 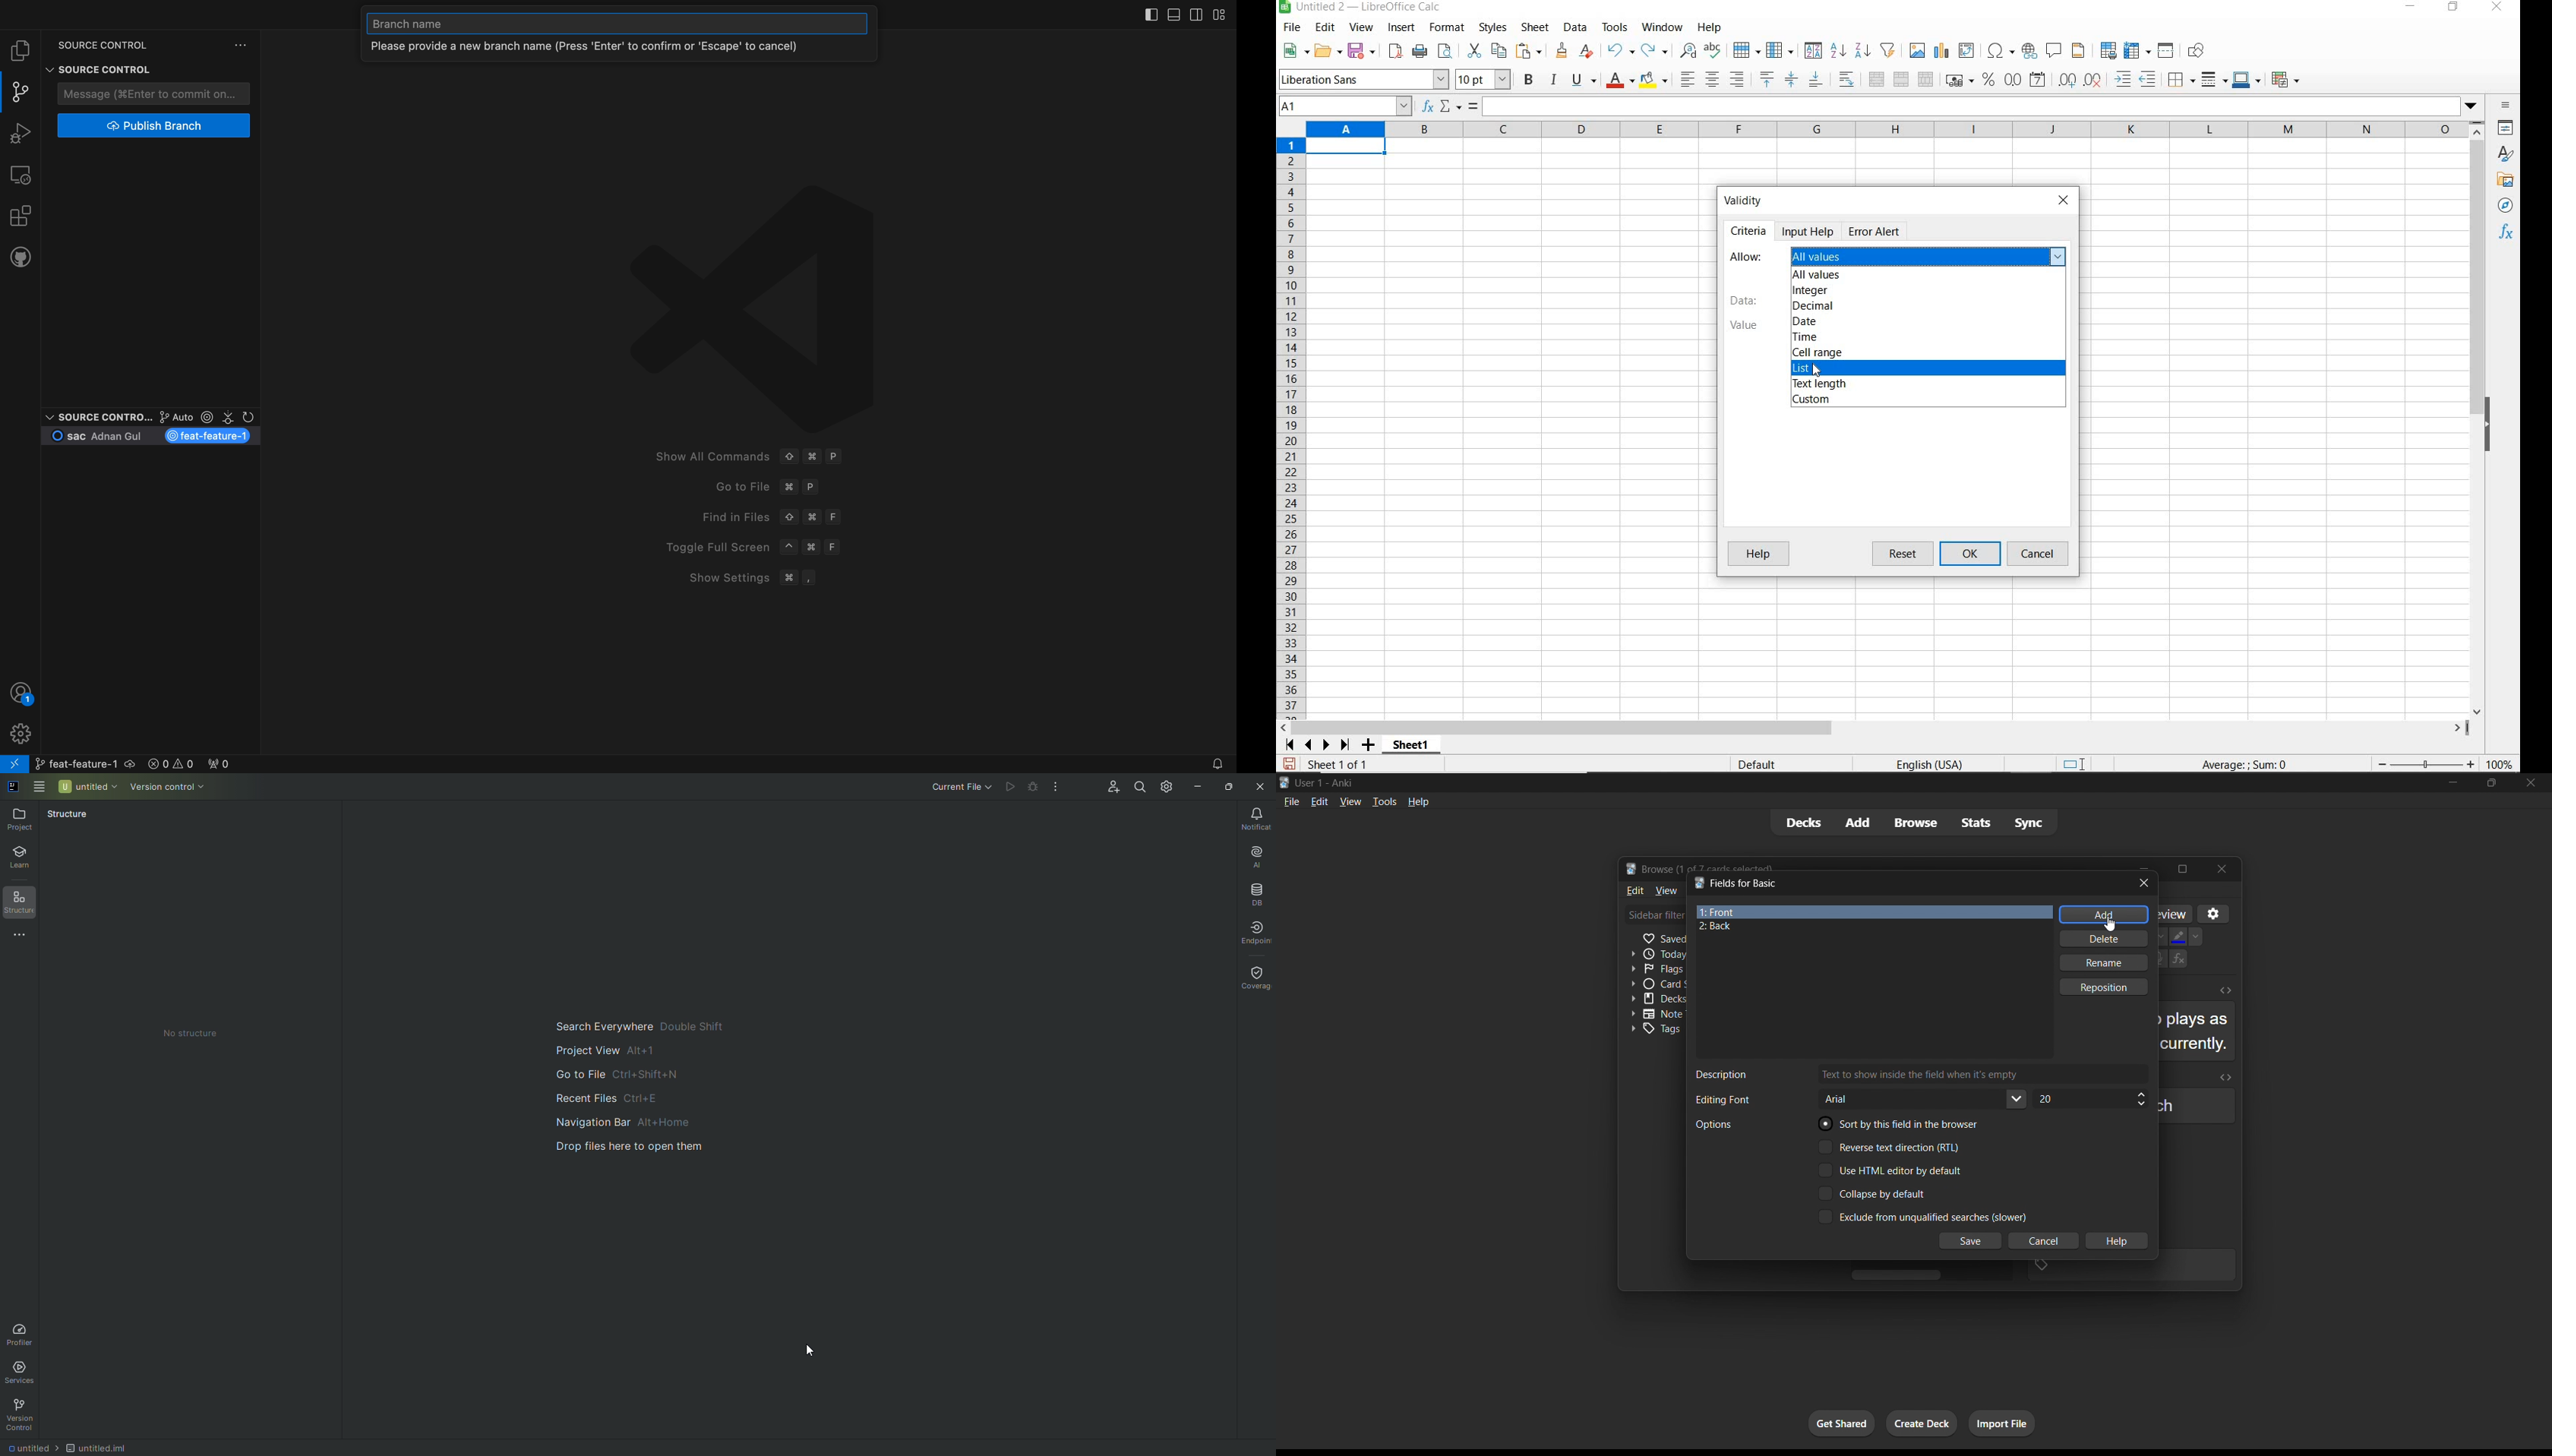 What do you see at coordinates (2472, 107) in the screenshot?
I see `dropdown` at bounding box center [2472, 107].